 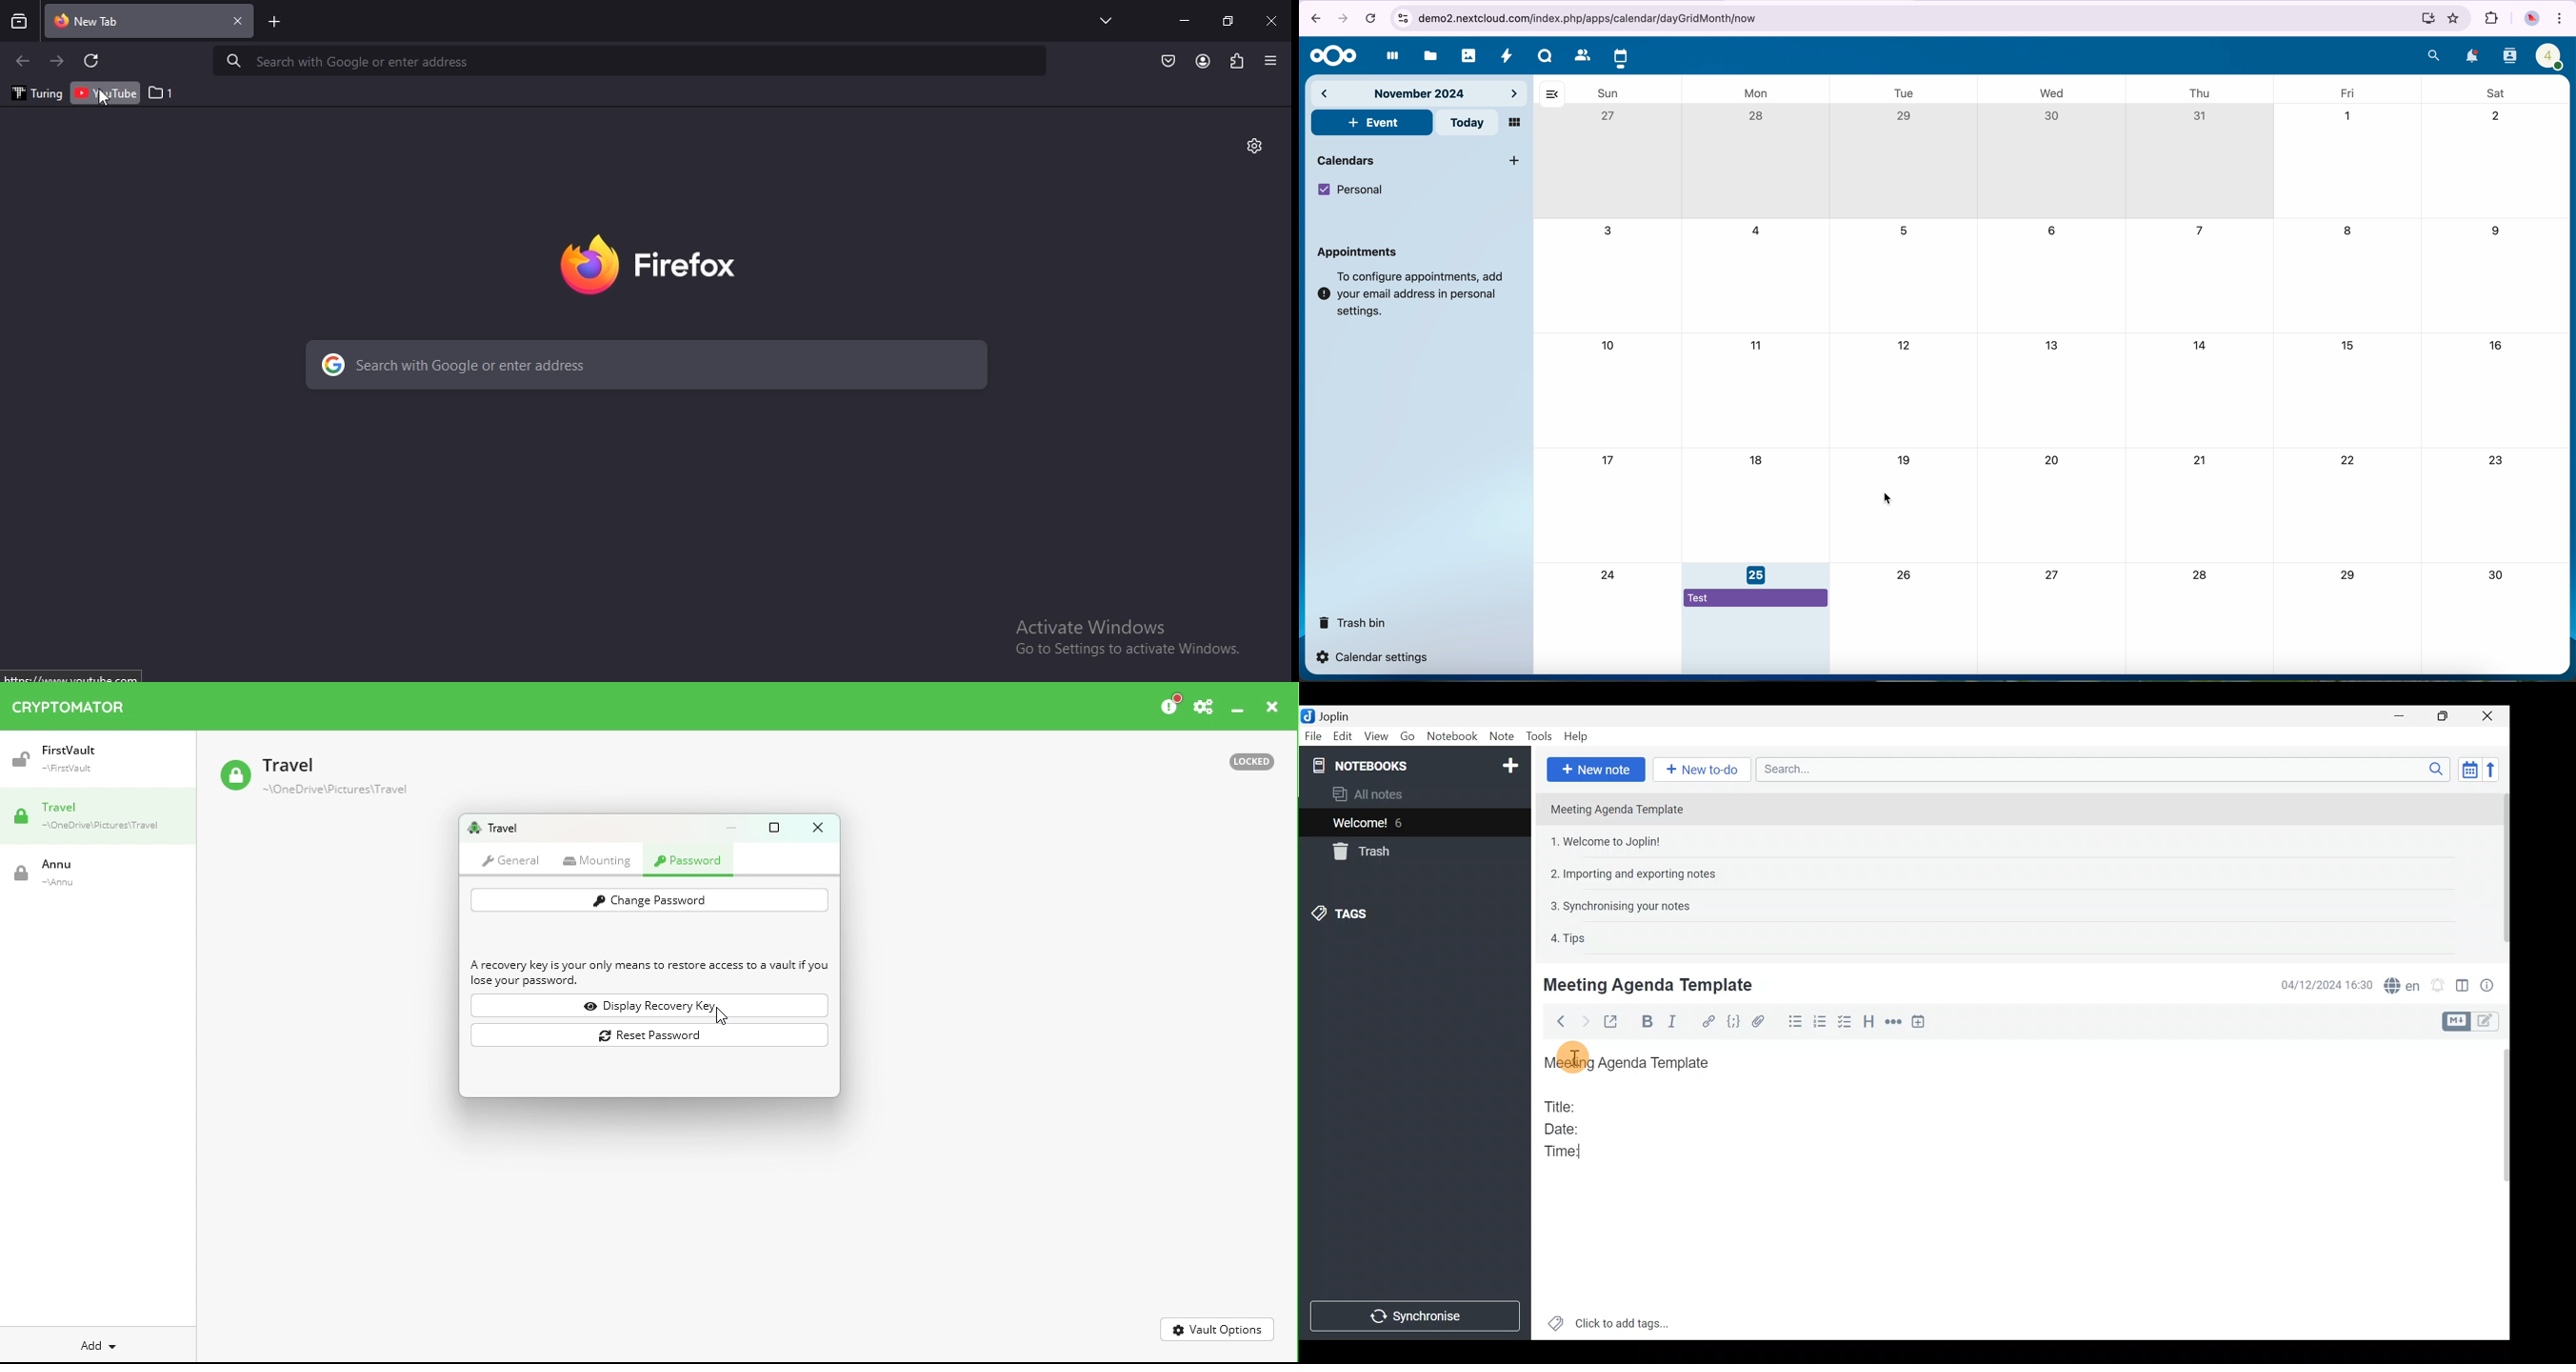 I want to click on , so click(x=1169, y=62).